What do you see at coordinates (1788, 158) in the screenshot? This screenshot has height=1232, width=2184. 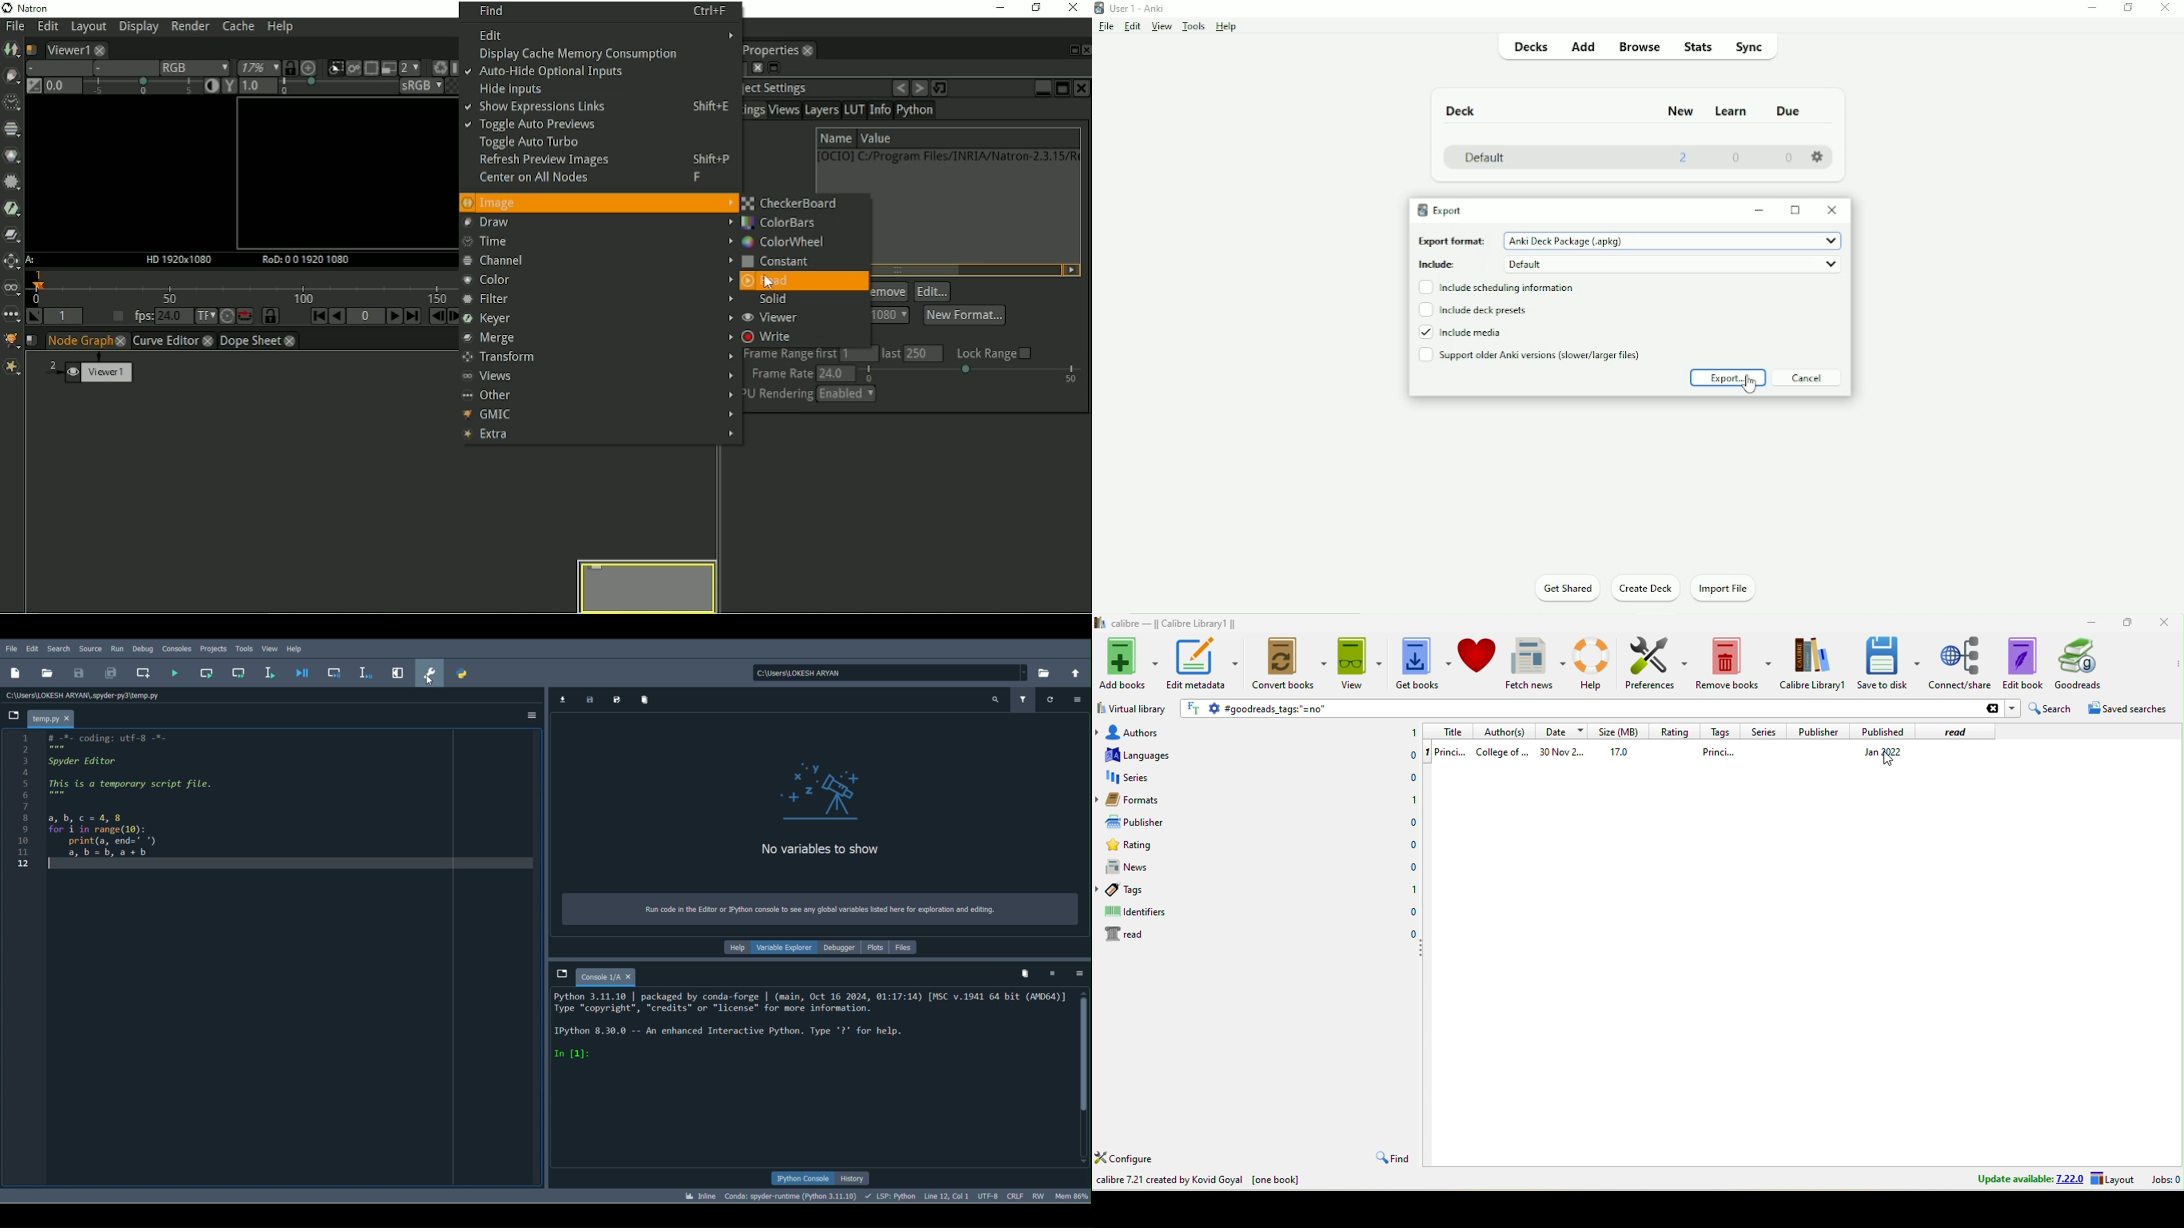 I see `0` at bounding box center [1788, 158].